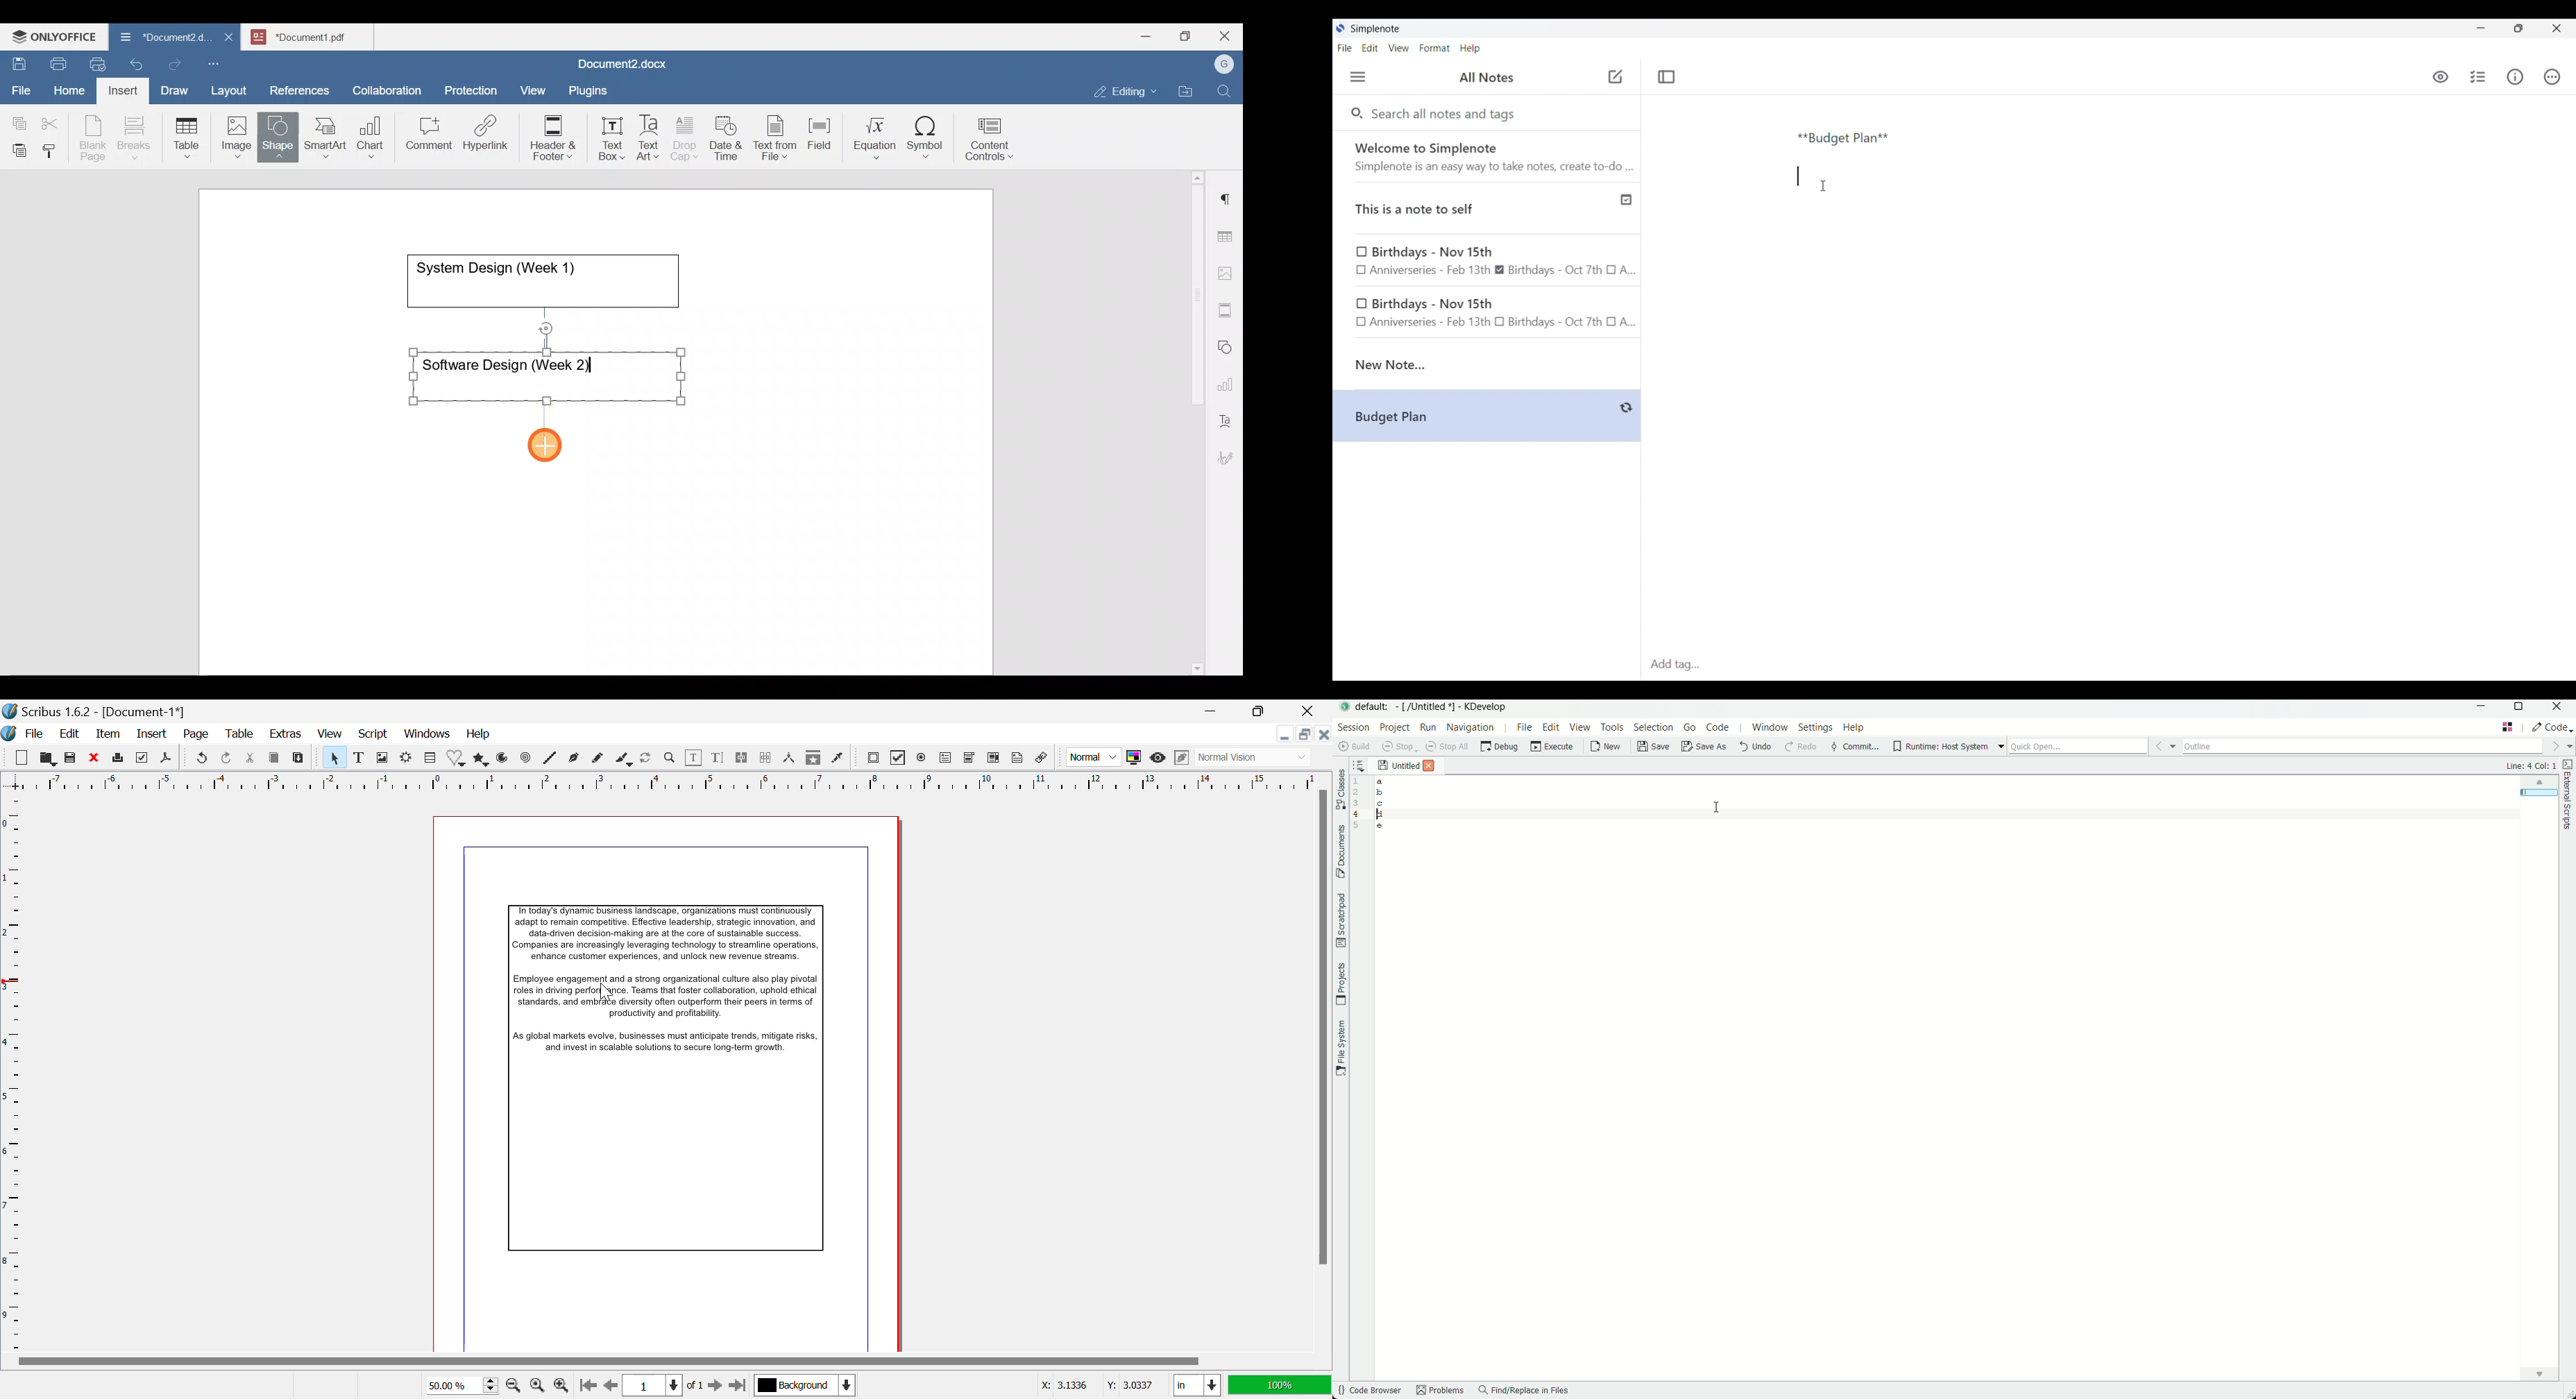 The image size is (2576, 1400). I want to click on Restore Down, so click(1285, 734).